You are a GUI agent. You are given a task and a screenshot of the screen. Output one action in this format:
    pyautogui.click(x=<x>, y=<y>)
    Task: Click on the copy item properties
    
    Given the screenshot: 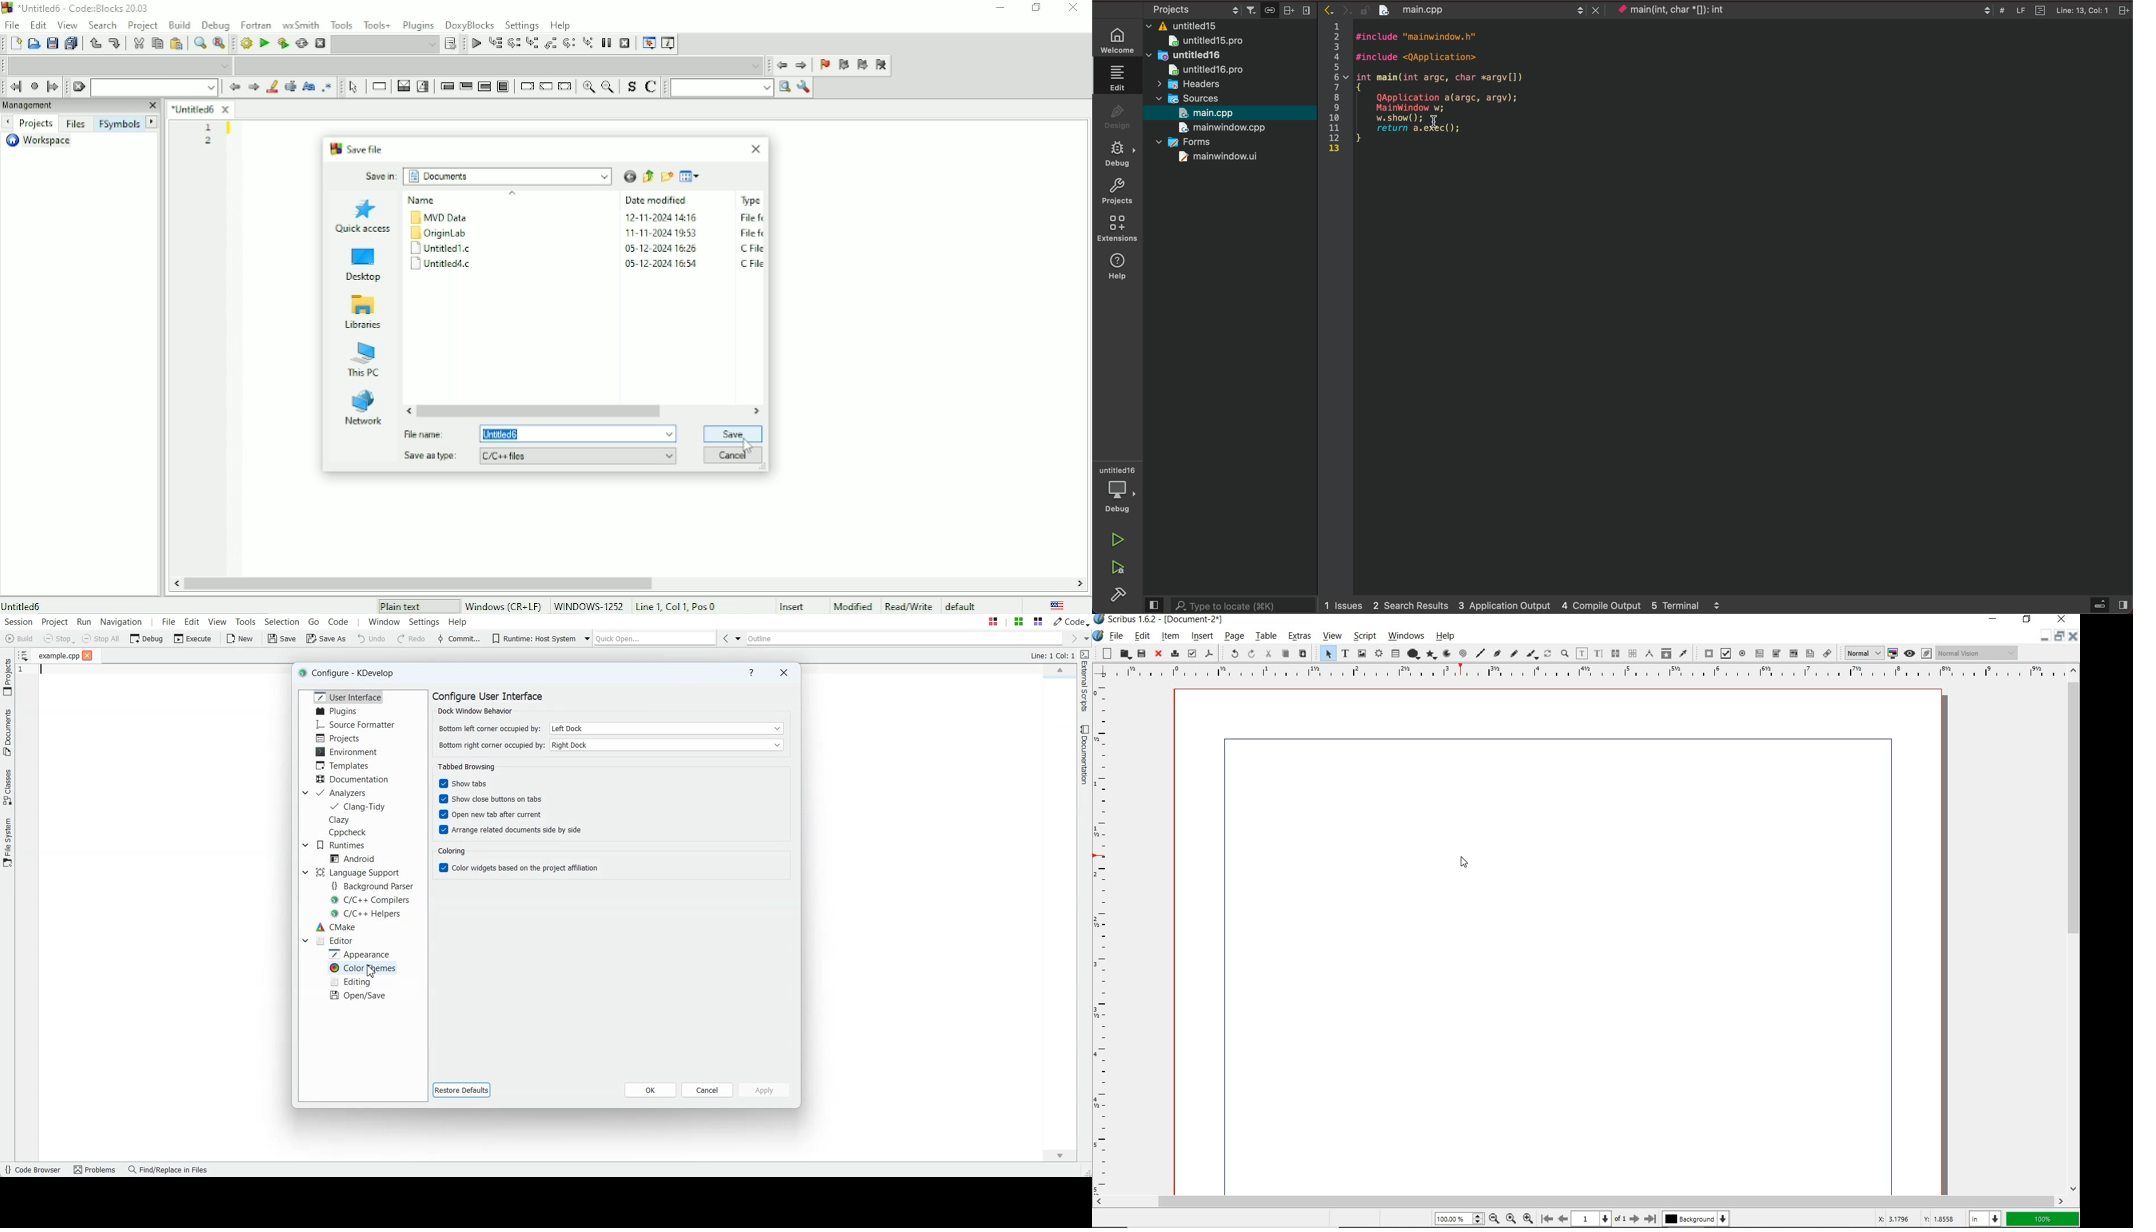 What is the action you would take?
    pyautogui.click(x=1667, y=654)
    